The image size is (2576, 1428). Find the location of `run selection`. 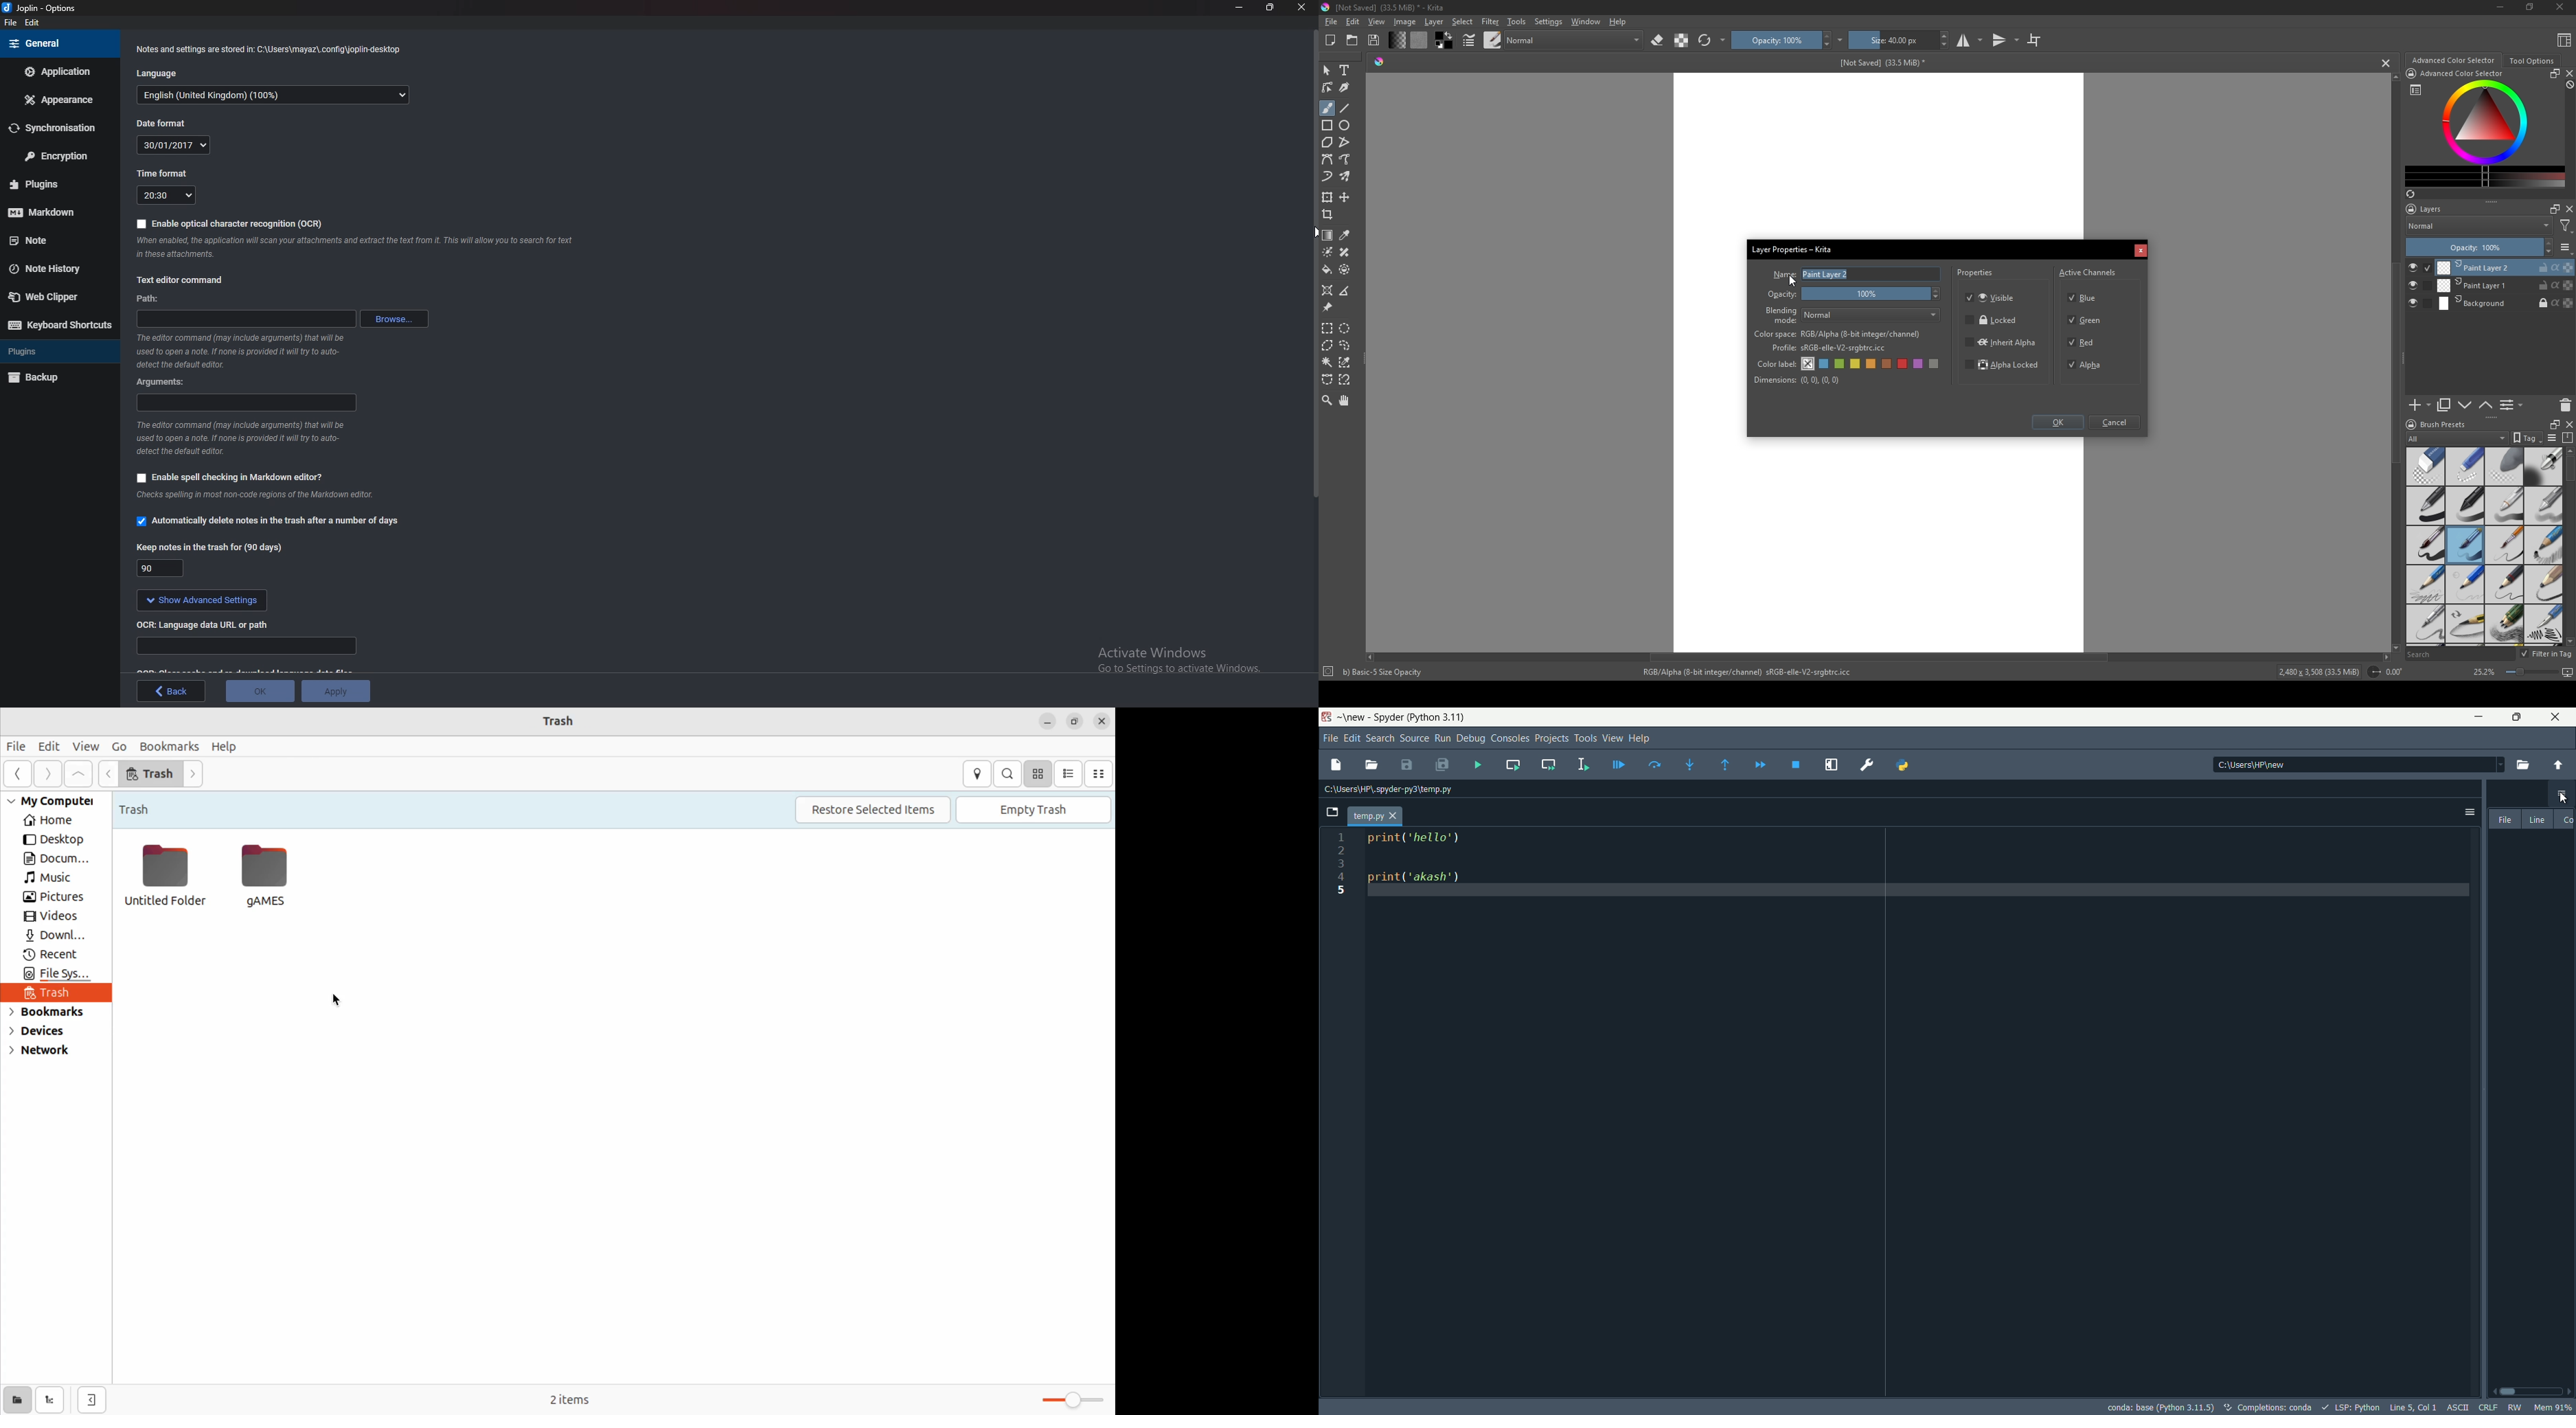

run selection is located at coordinates (1580, 764).